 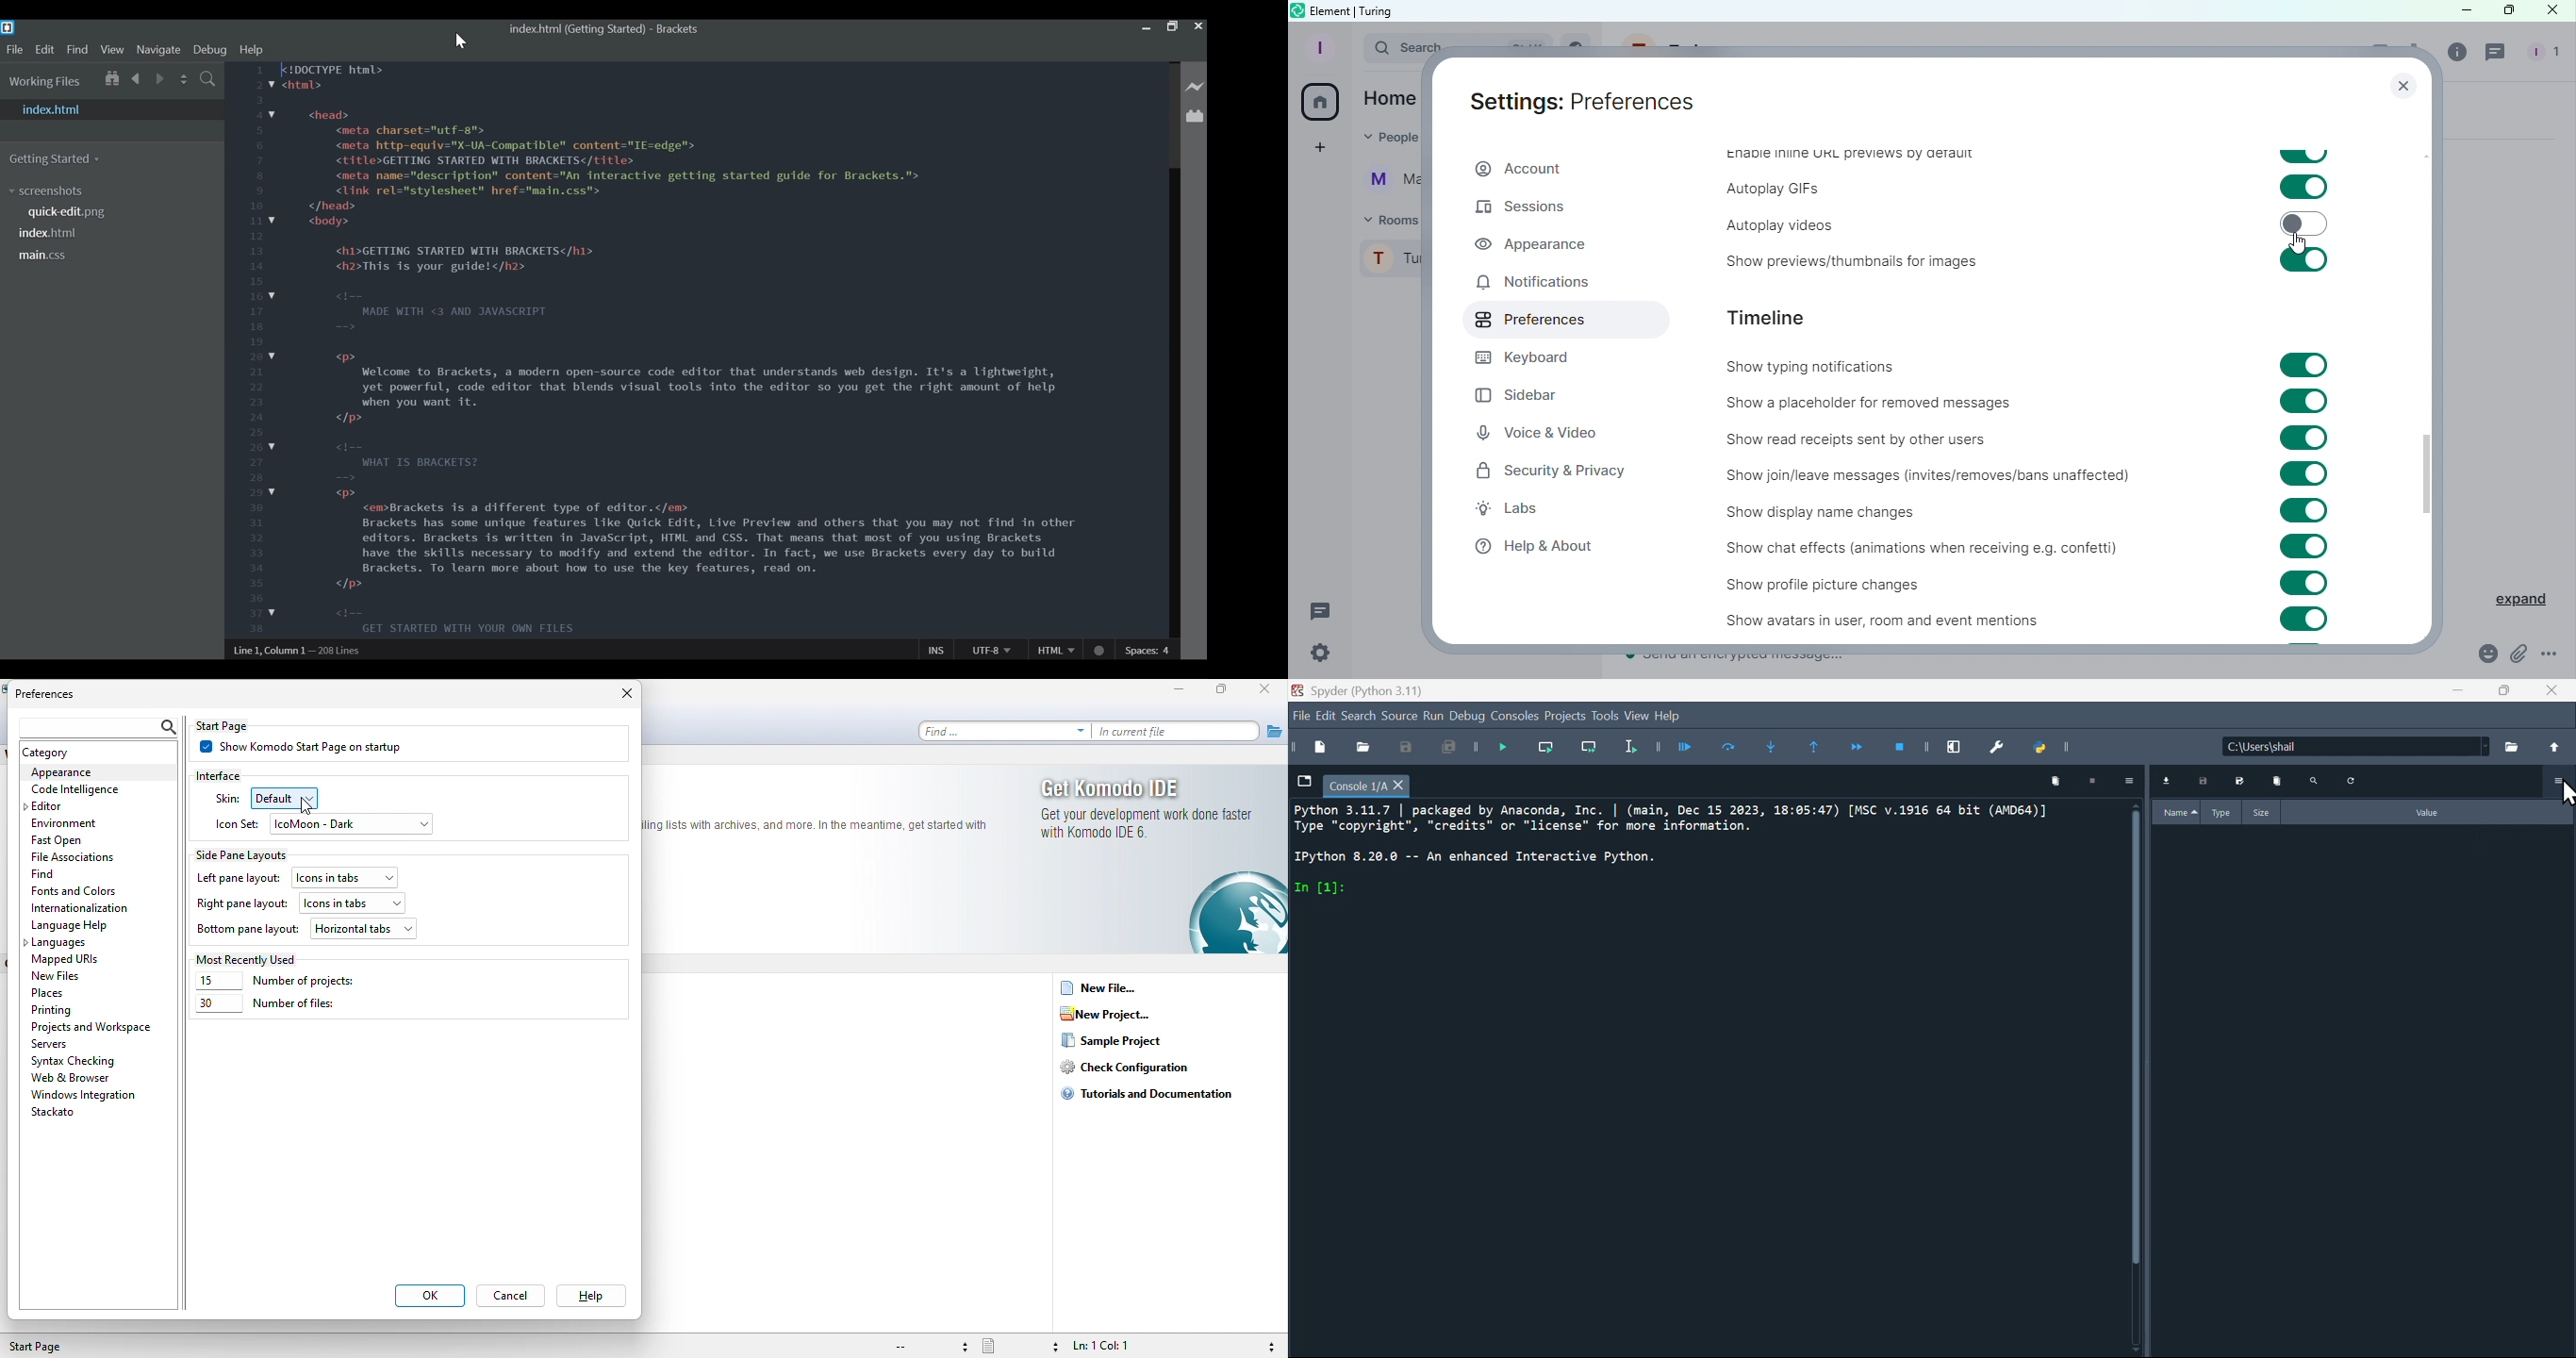 I want to click on More Options, so click(x=2550, y=654).